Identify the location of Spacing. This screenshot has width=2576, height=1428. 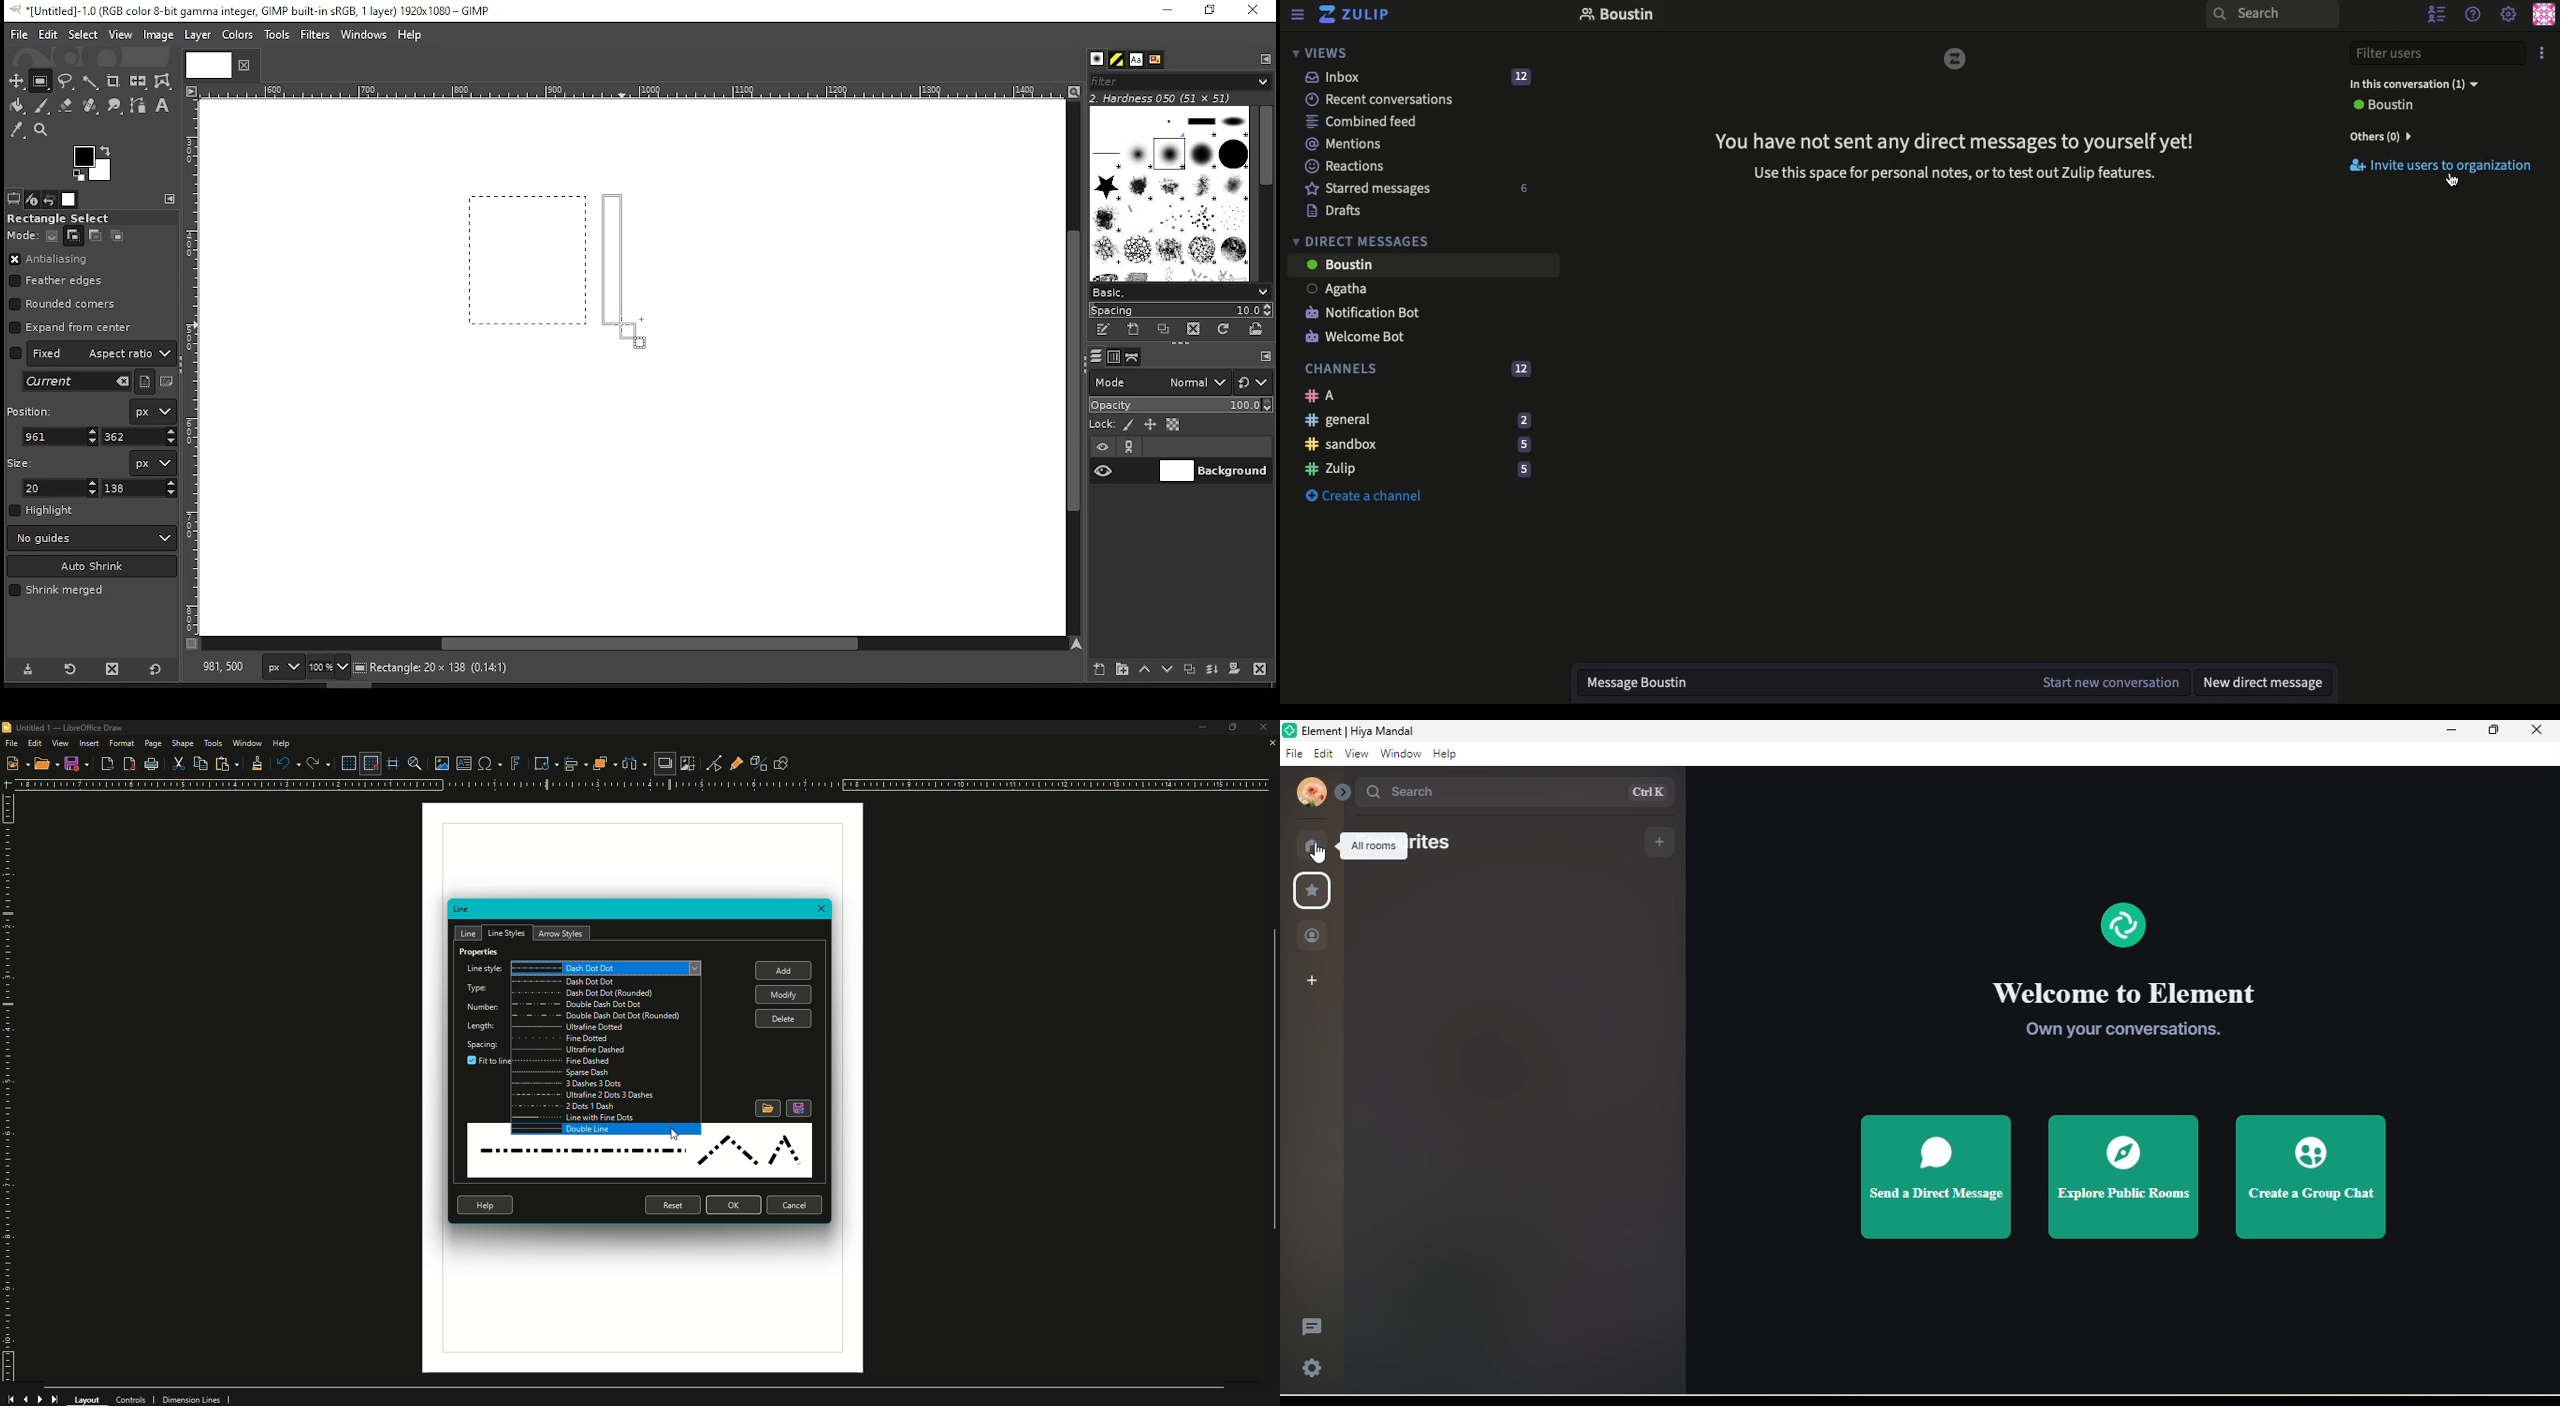
(483, 1044).